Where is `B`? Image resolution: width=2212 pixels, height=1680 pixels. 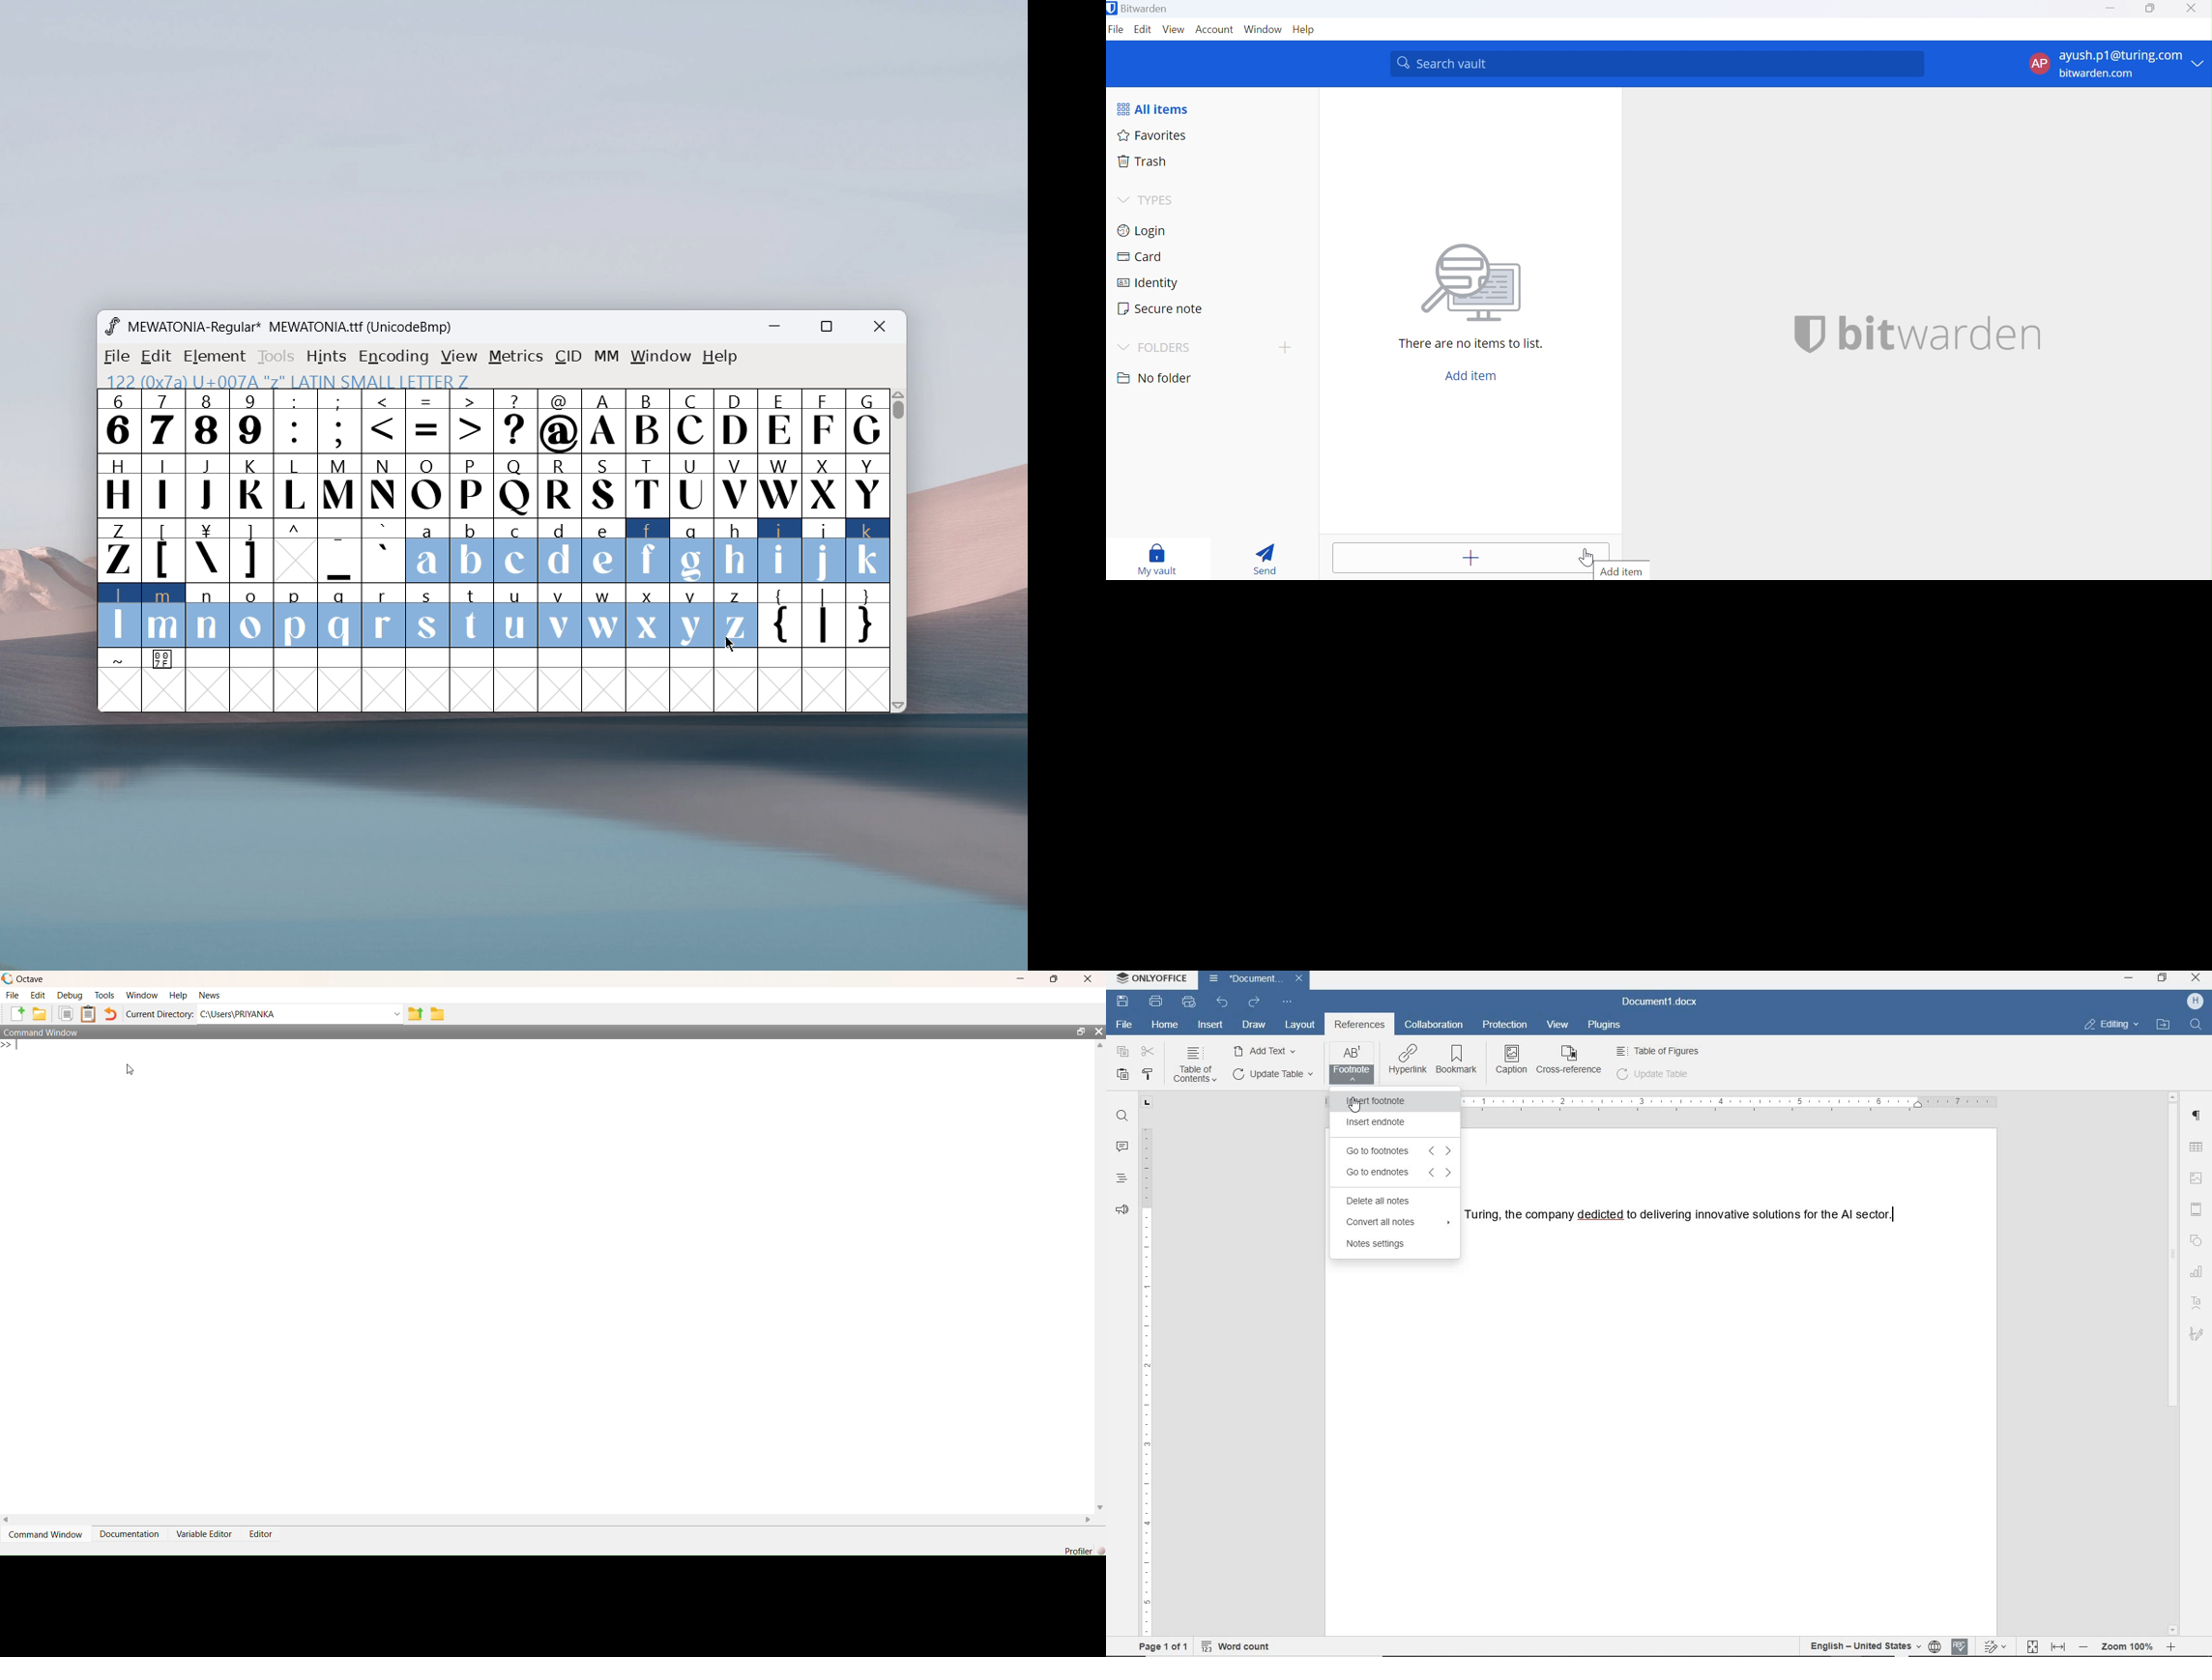
B is located at coordinates (647, 421).